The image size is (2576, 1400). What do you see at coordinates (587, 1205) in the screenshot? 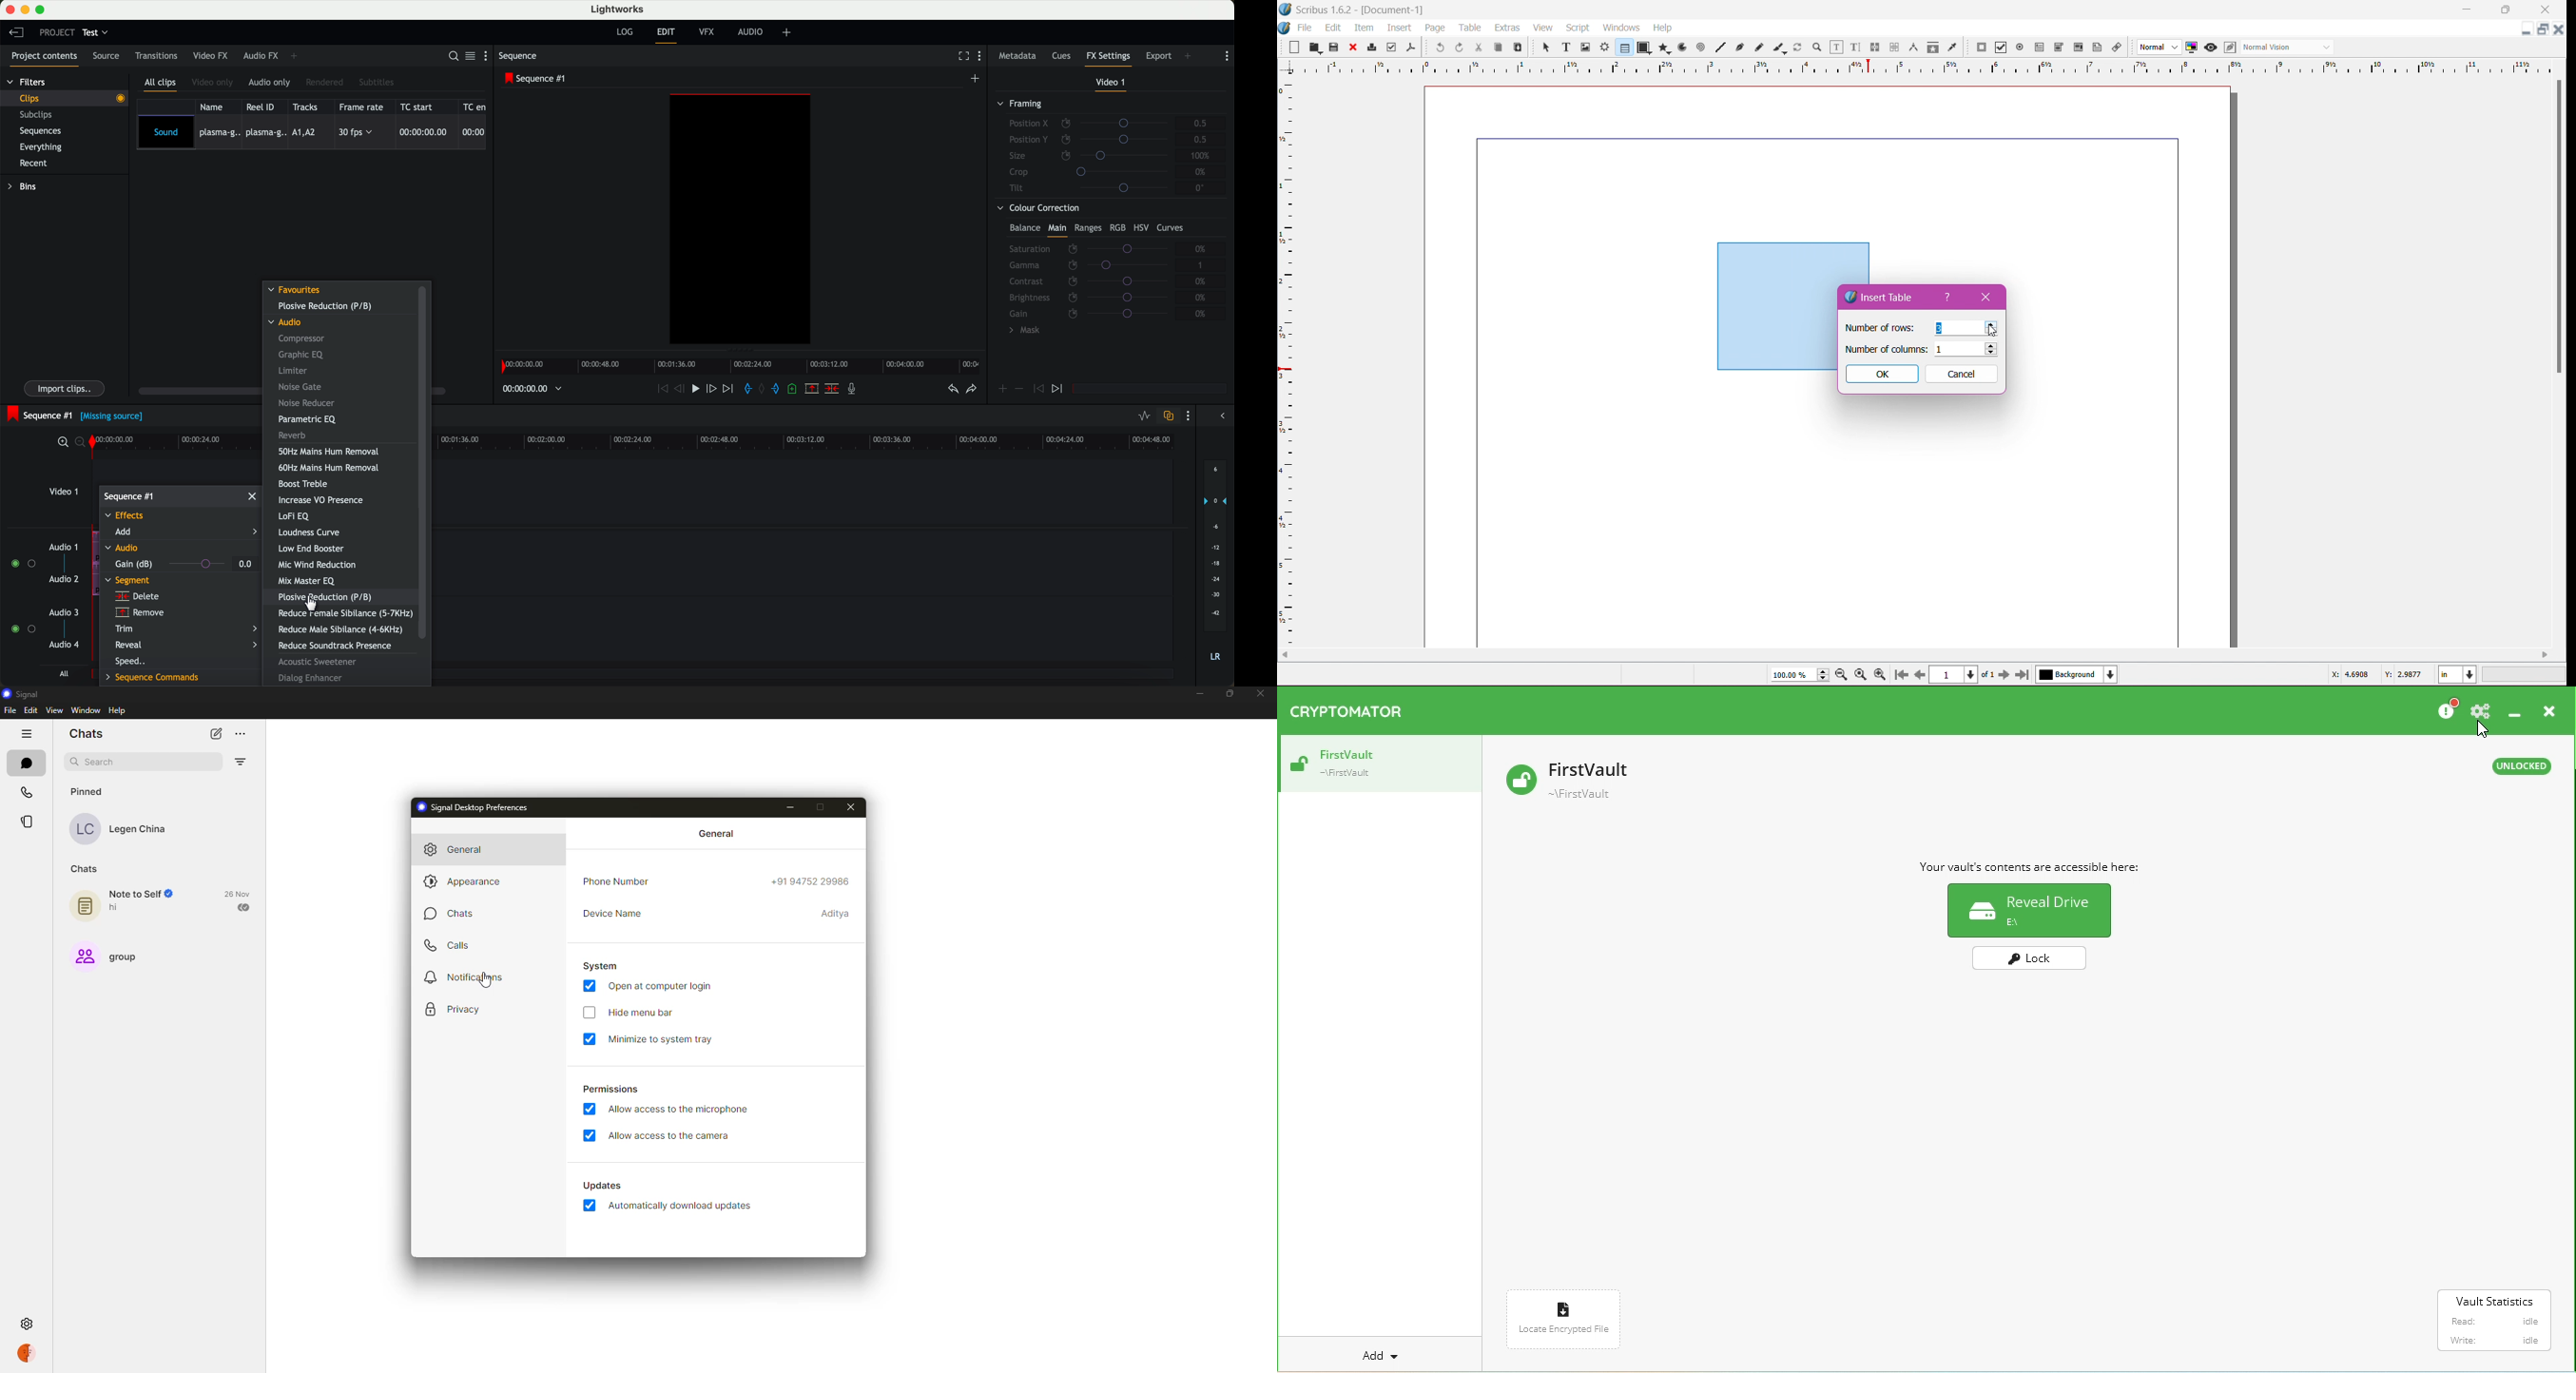
I see `enabled` at bounding box center [587, 1205].